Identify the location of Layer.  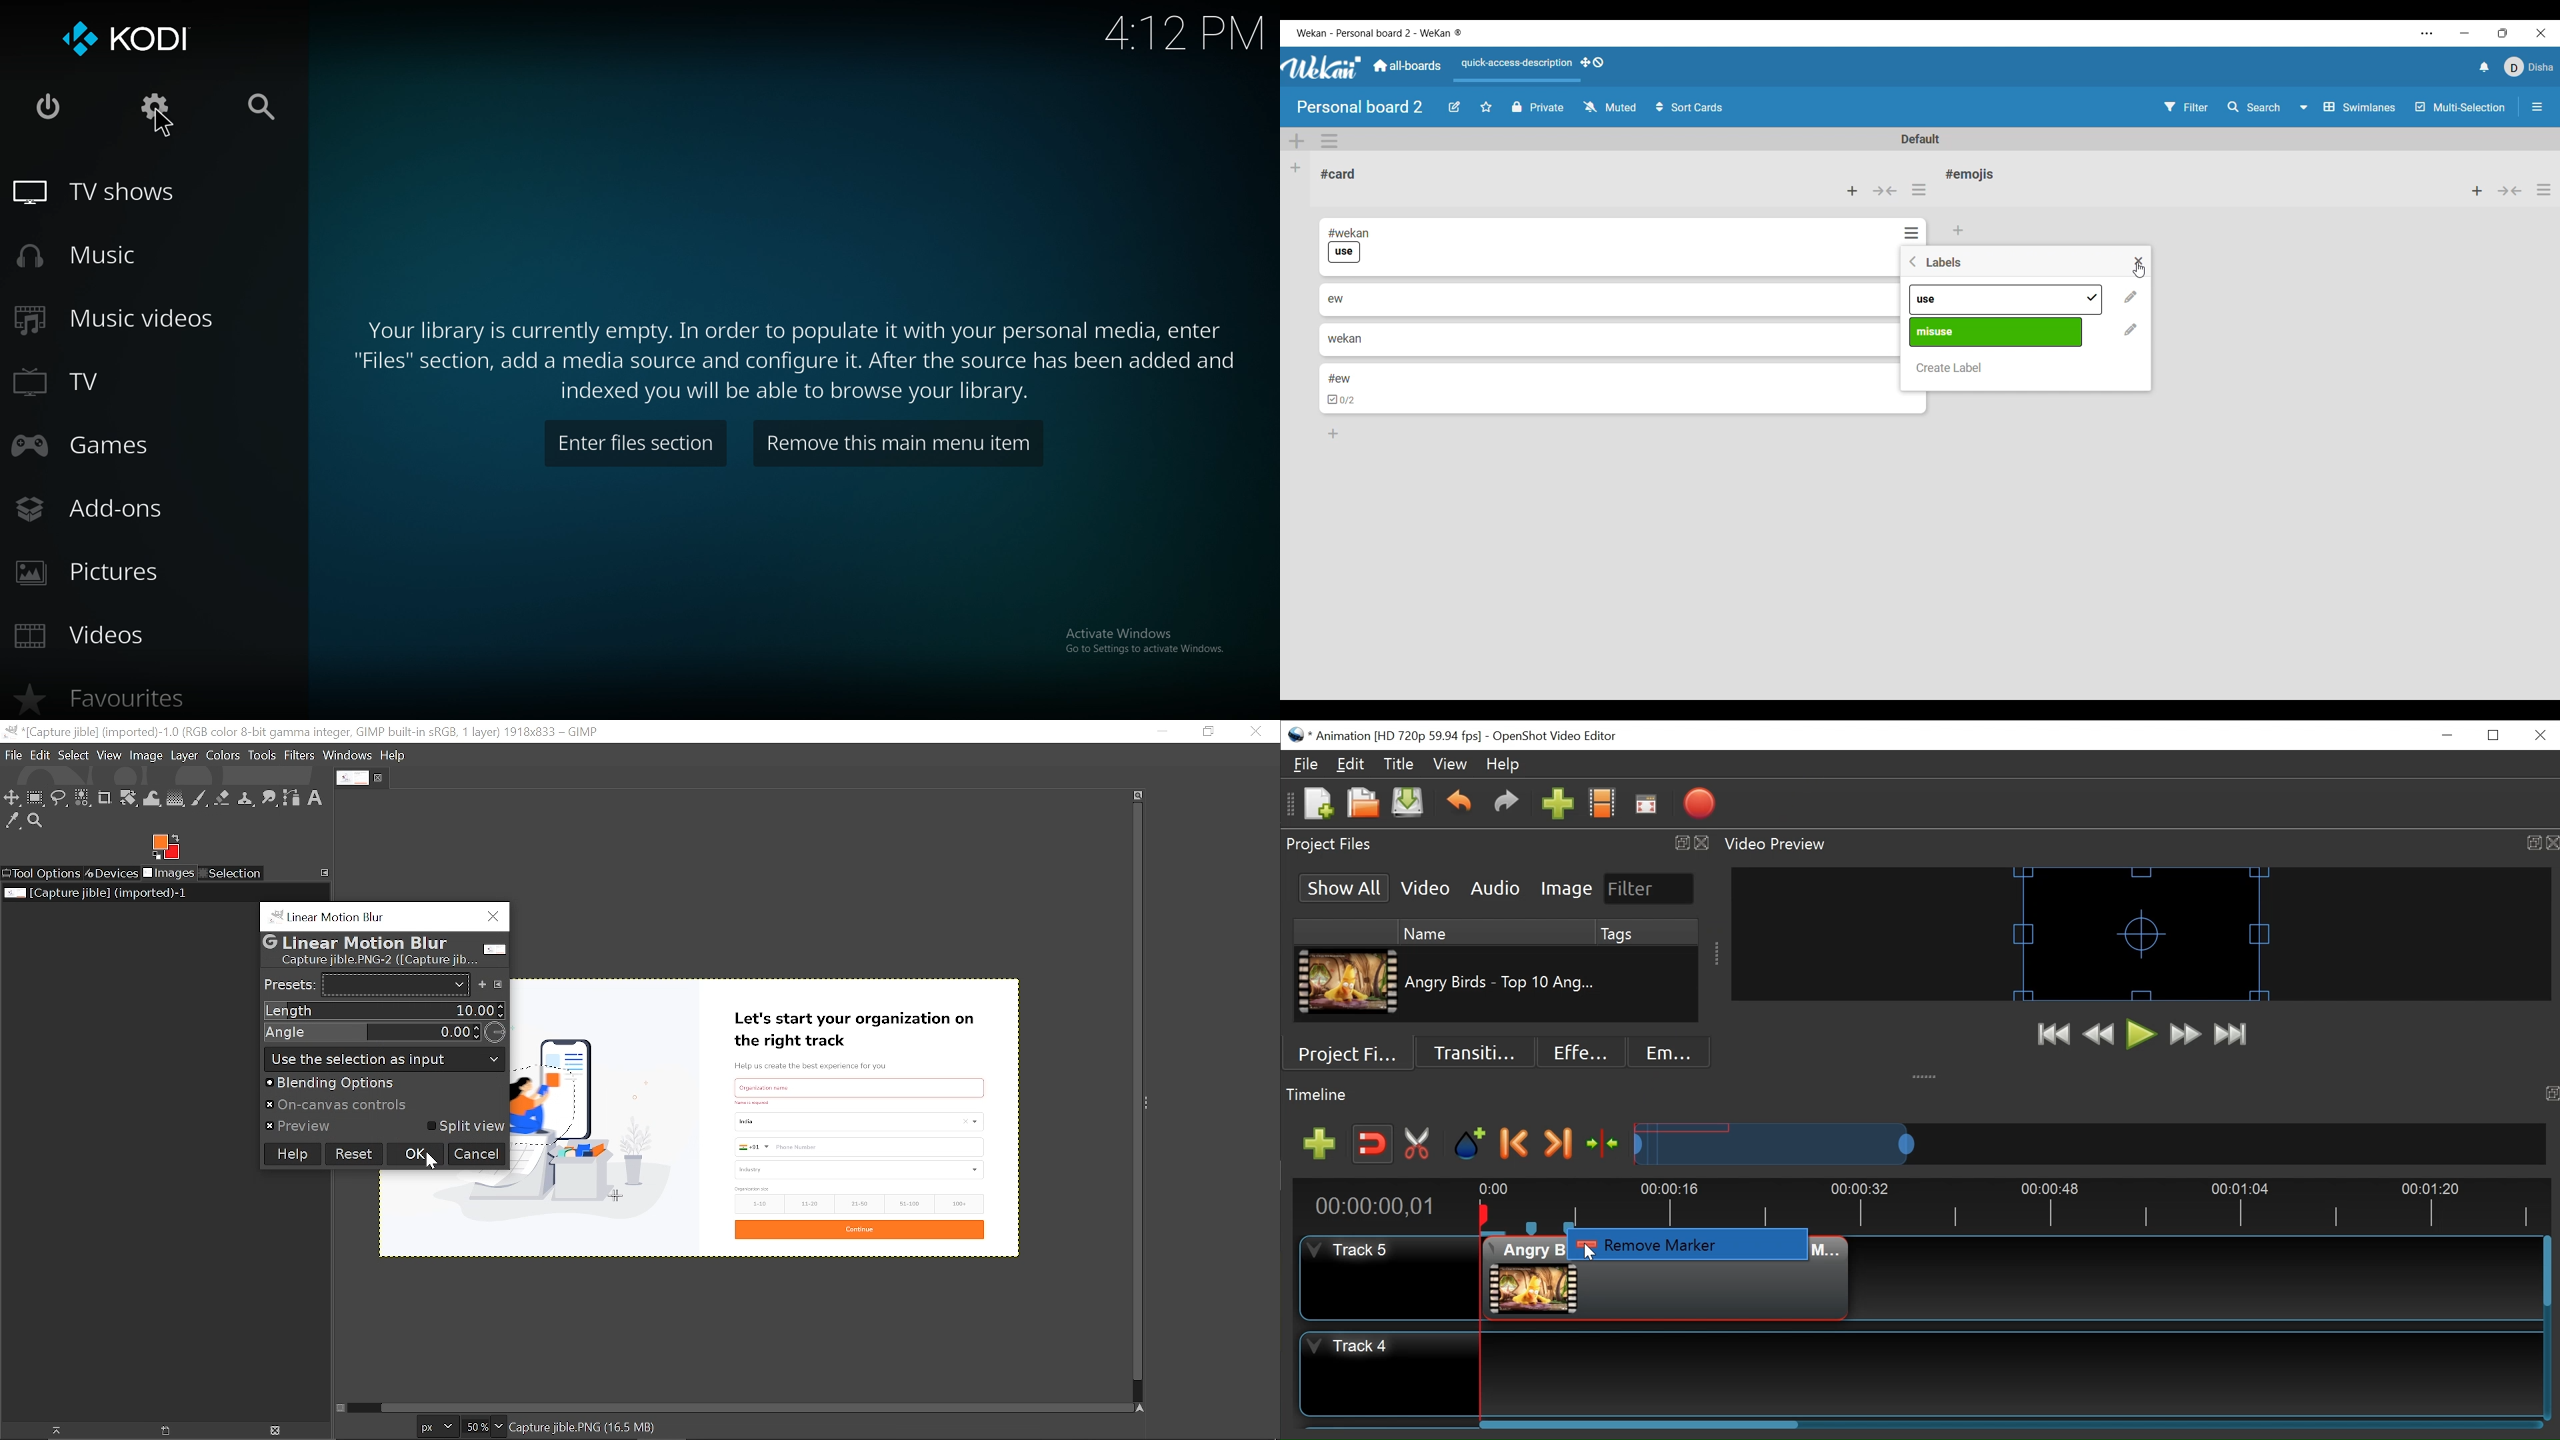
(184, 757).